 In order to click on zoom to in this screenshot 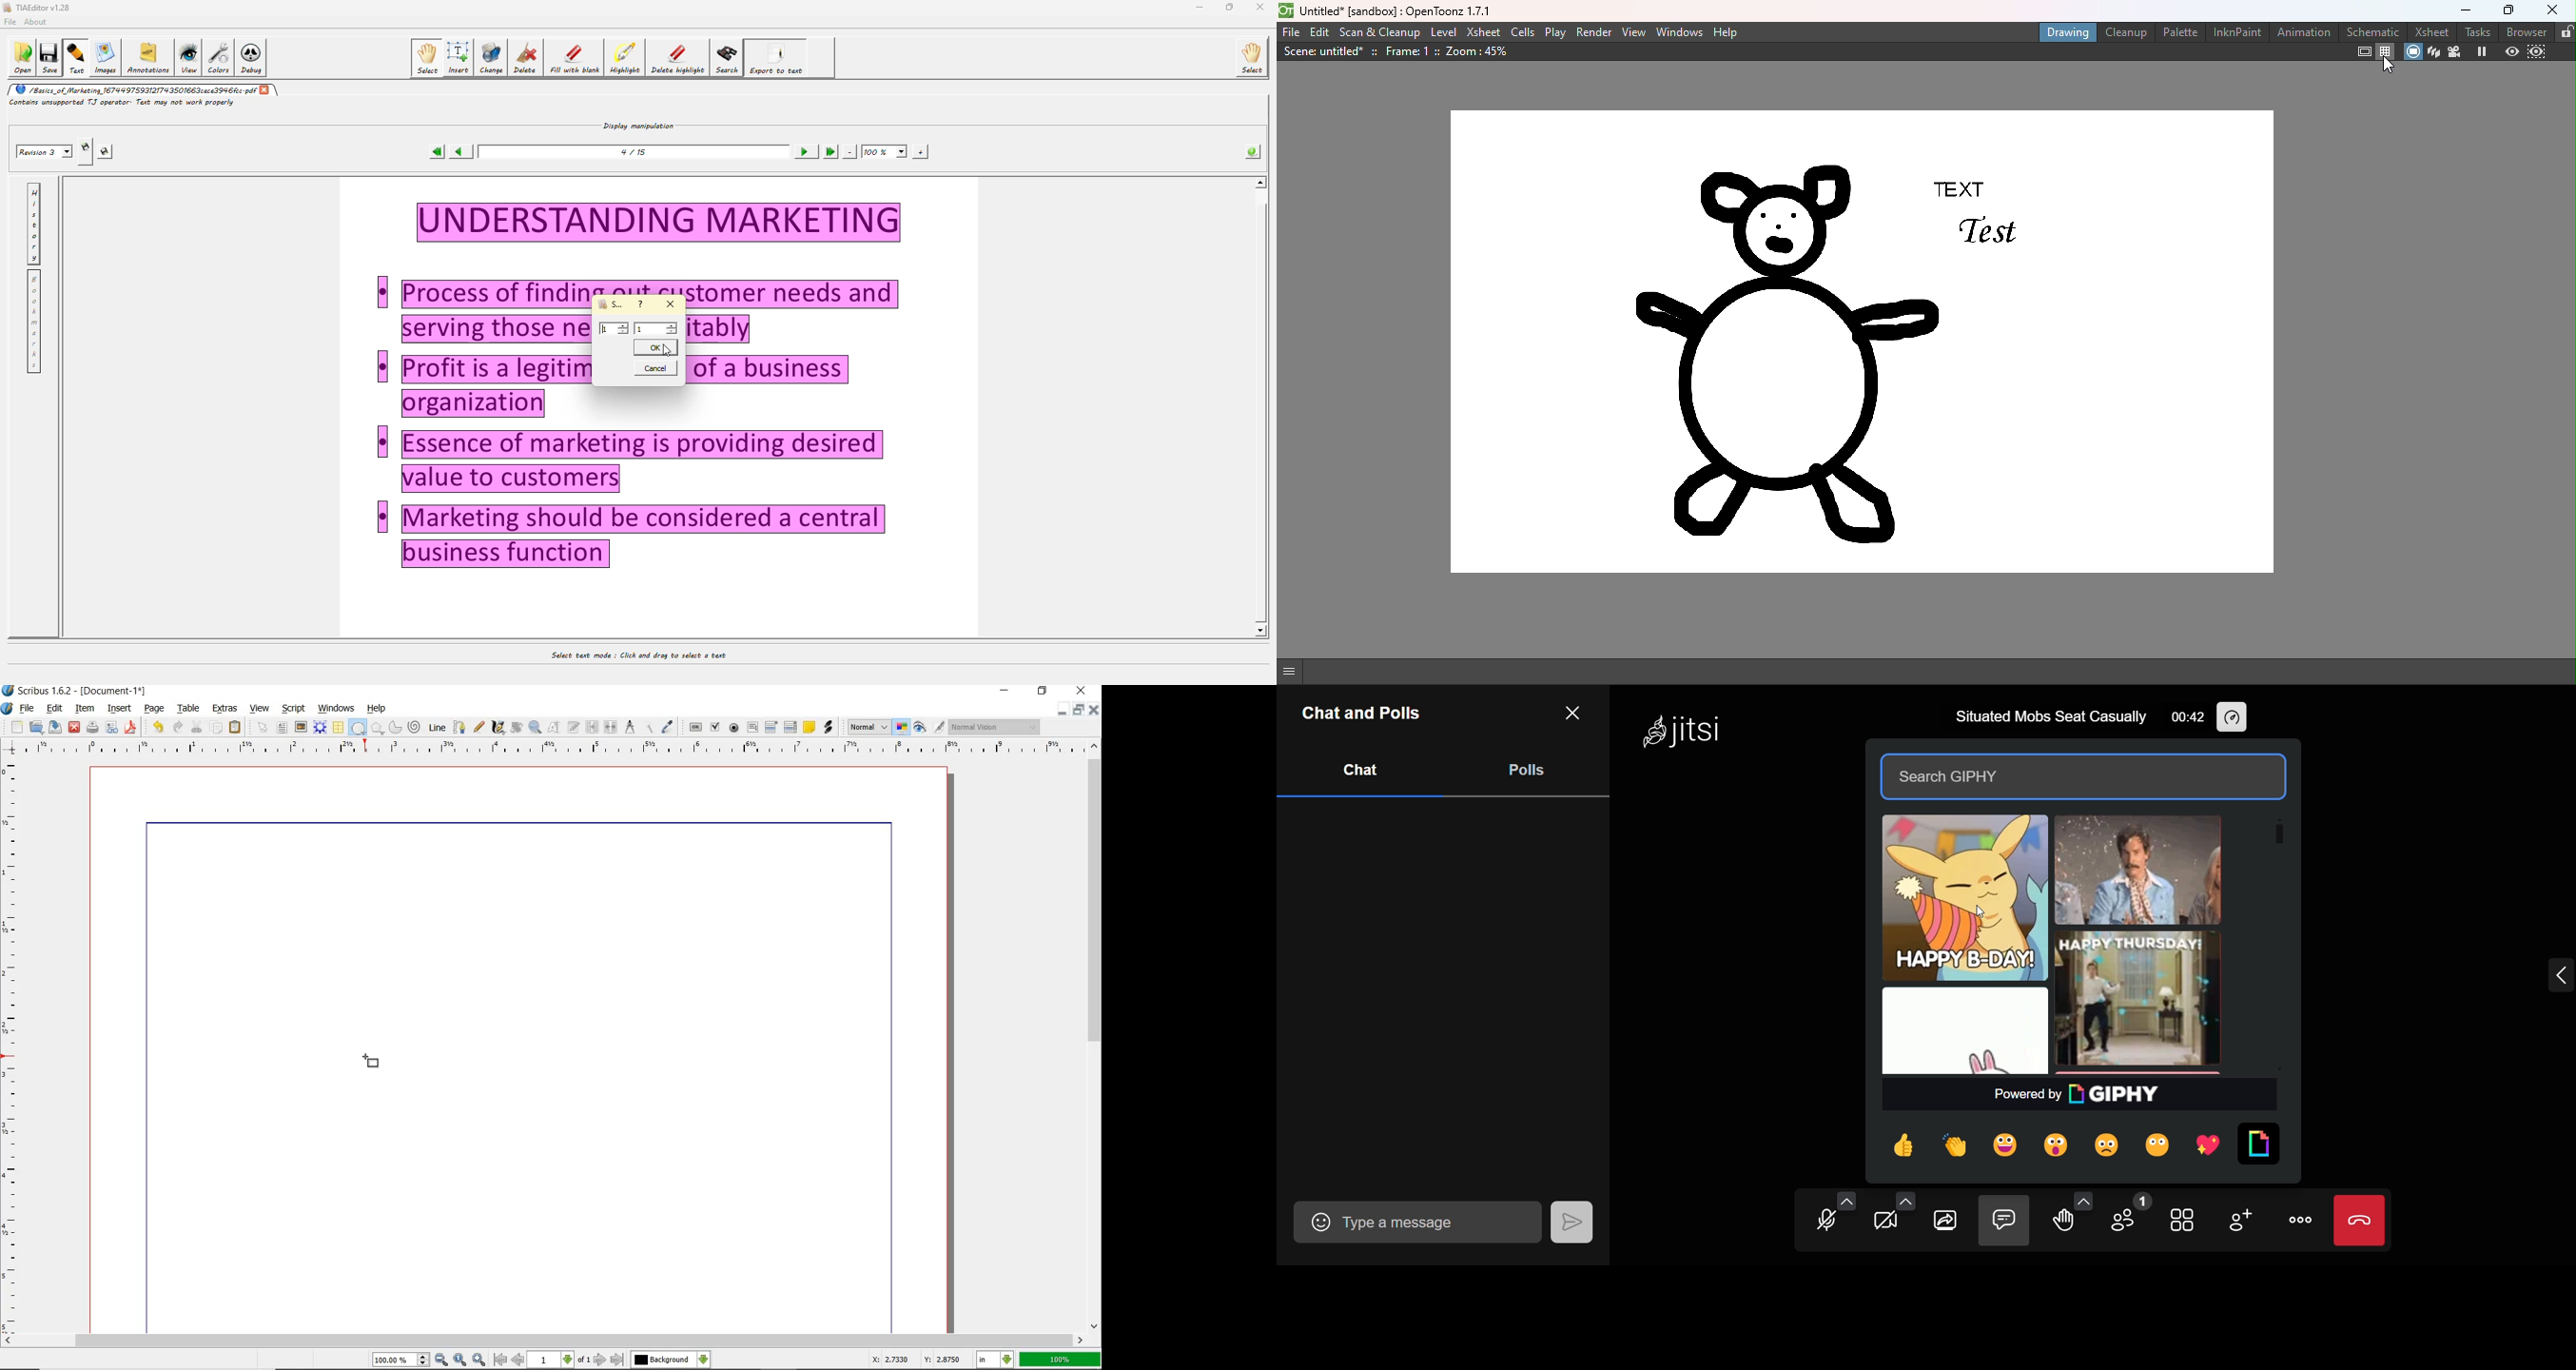, I will do `click(461, 1360)`.